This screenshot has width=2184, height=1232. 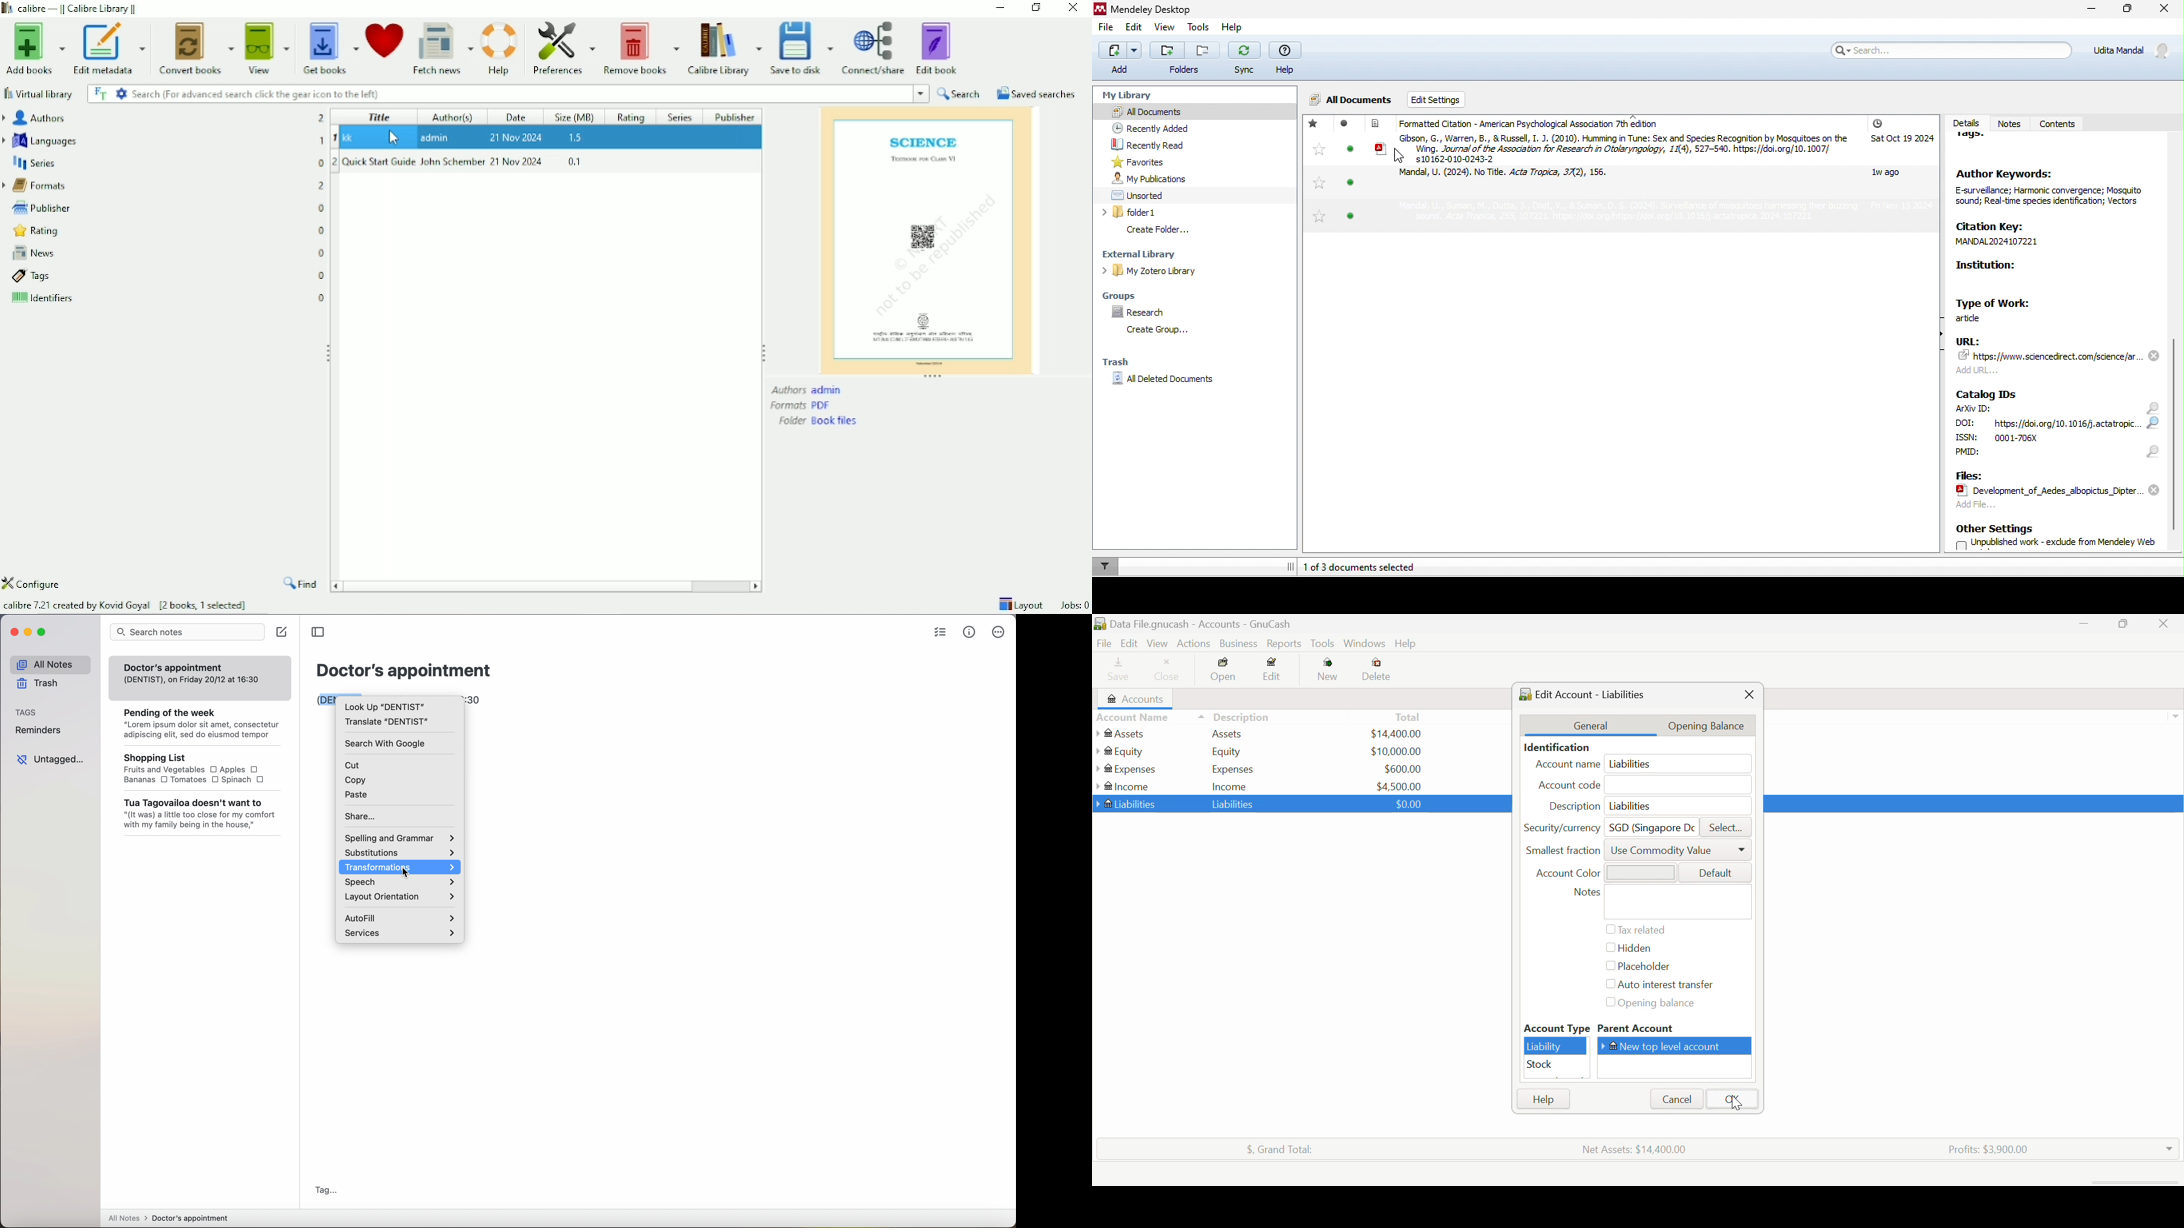 What do you see at coordinates (802, 48) in the screenshot?
I see `Save to disk` at bounding box center [802, 48].